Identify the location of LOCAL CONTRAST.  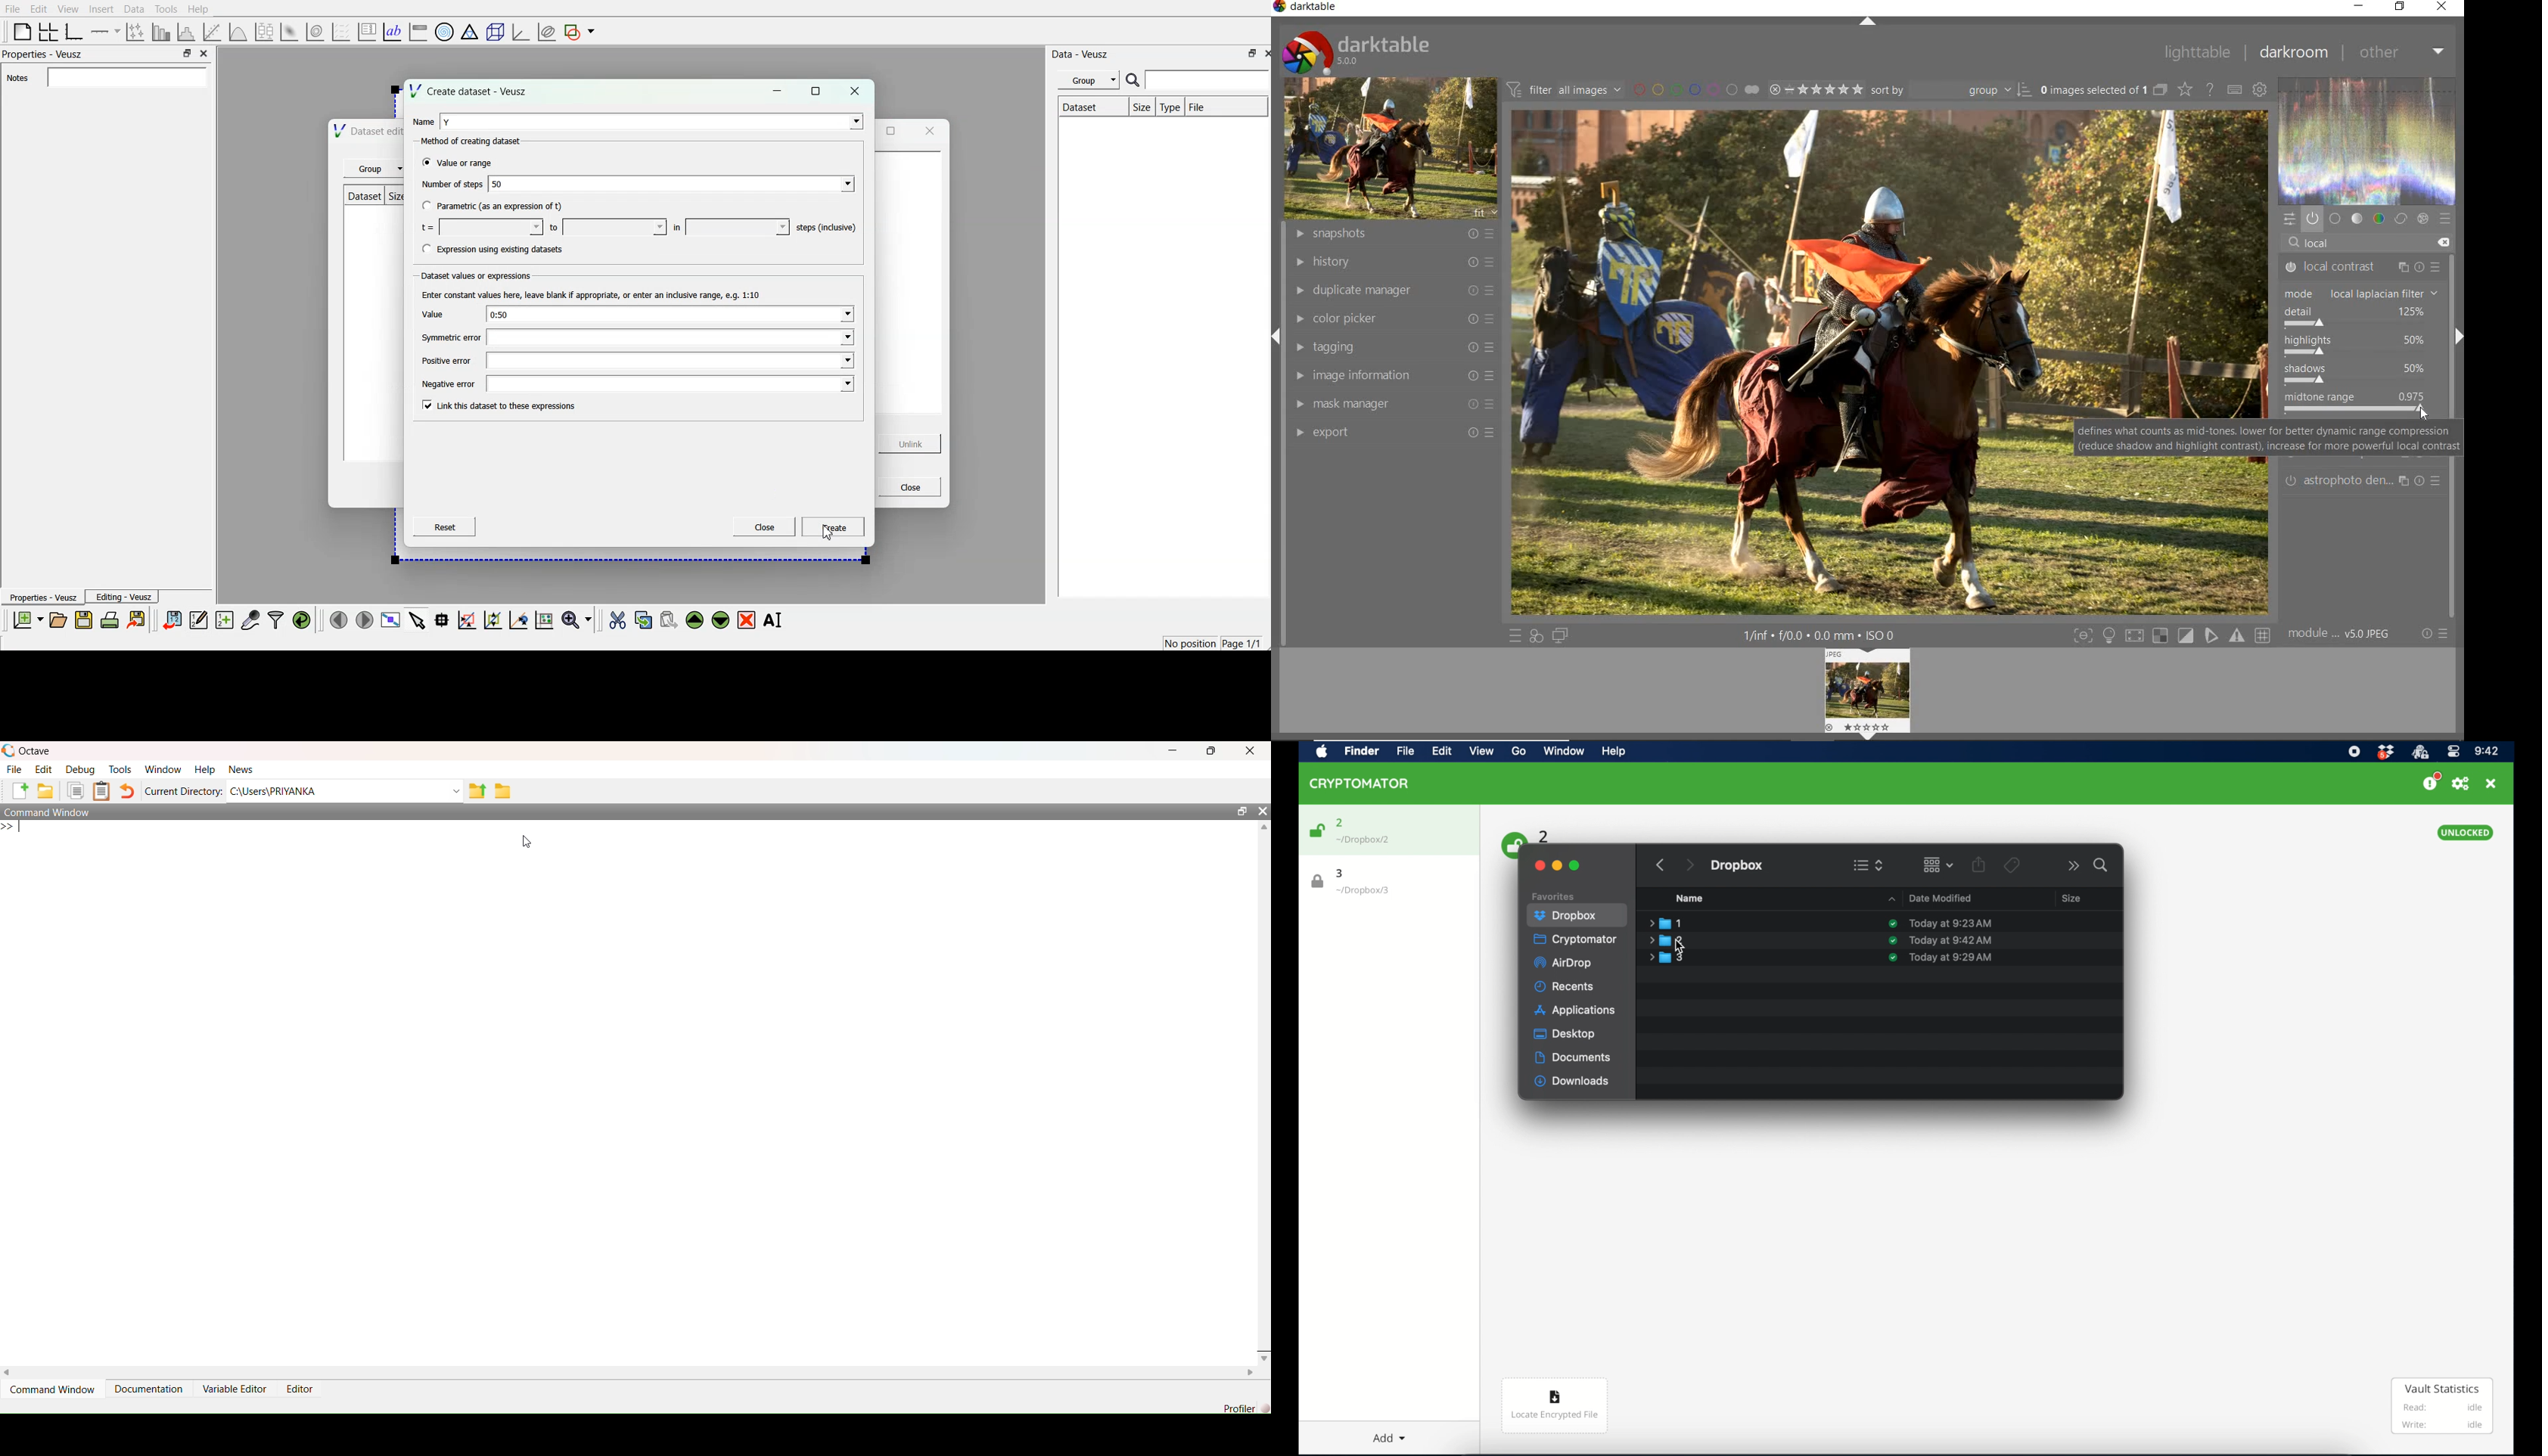
(2361, 267).